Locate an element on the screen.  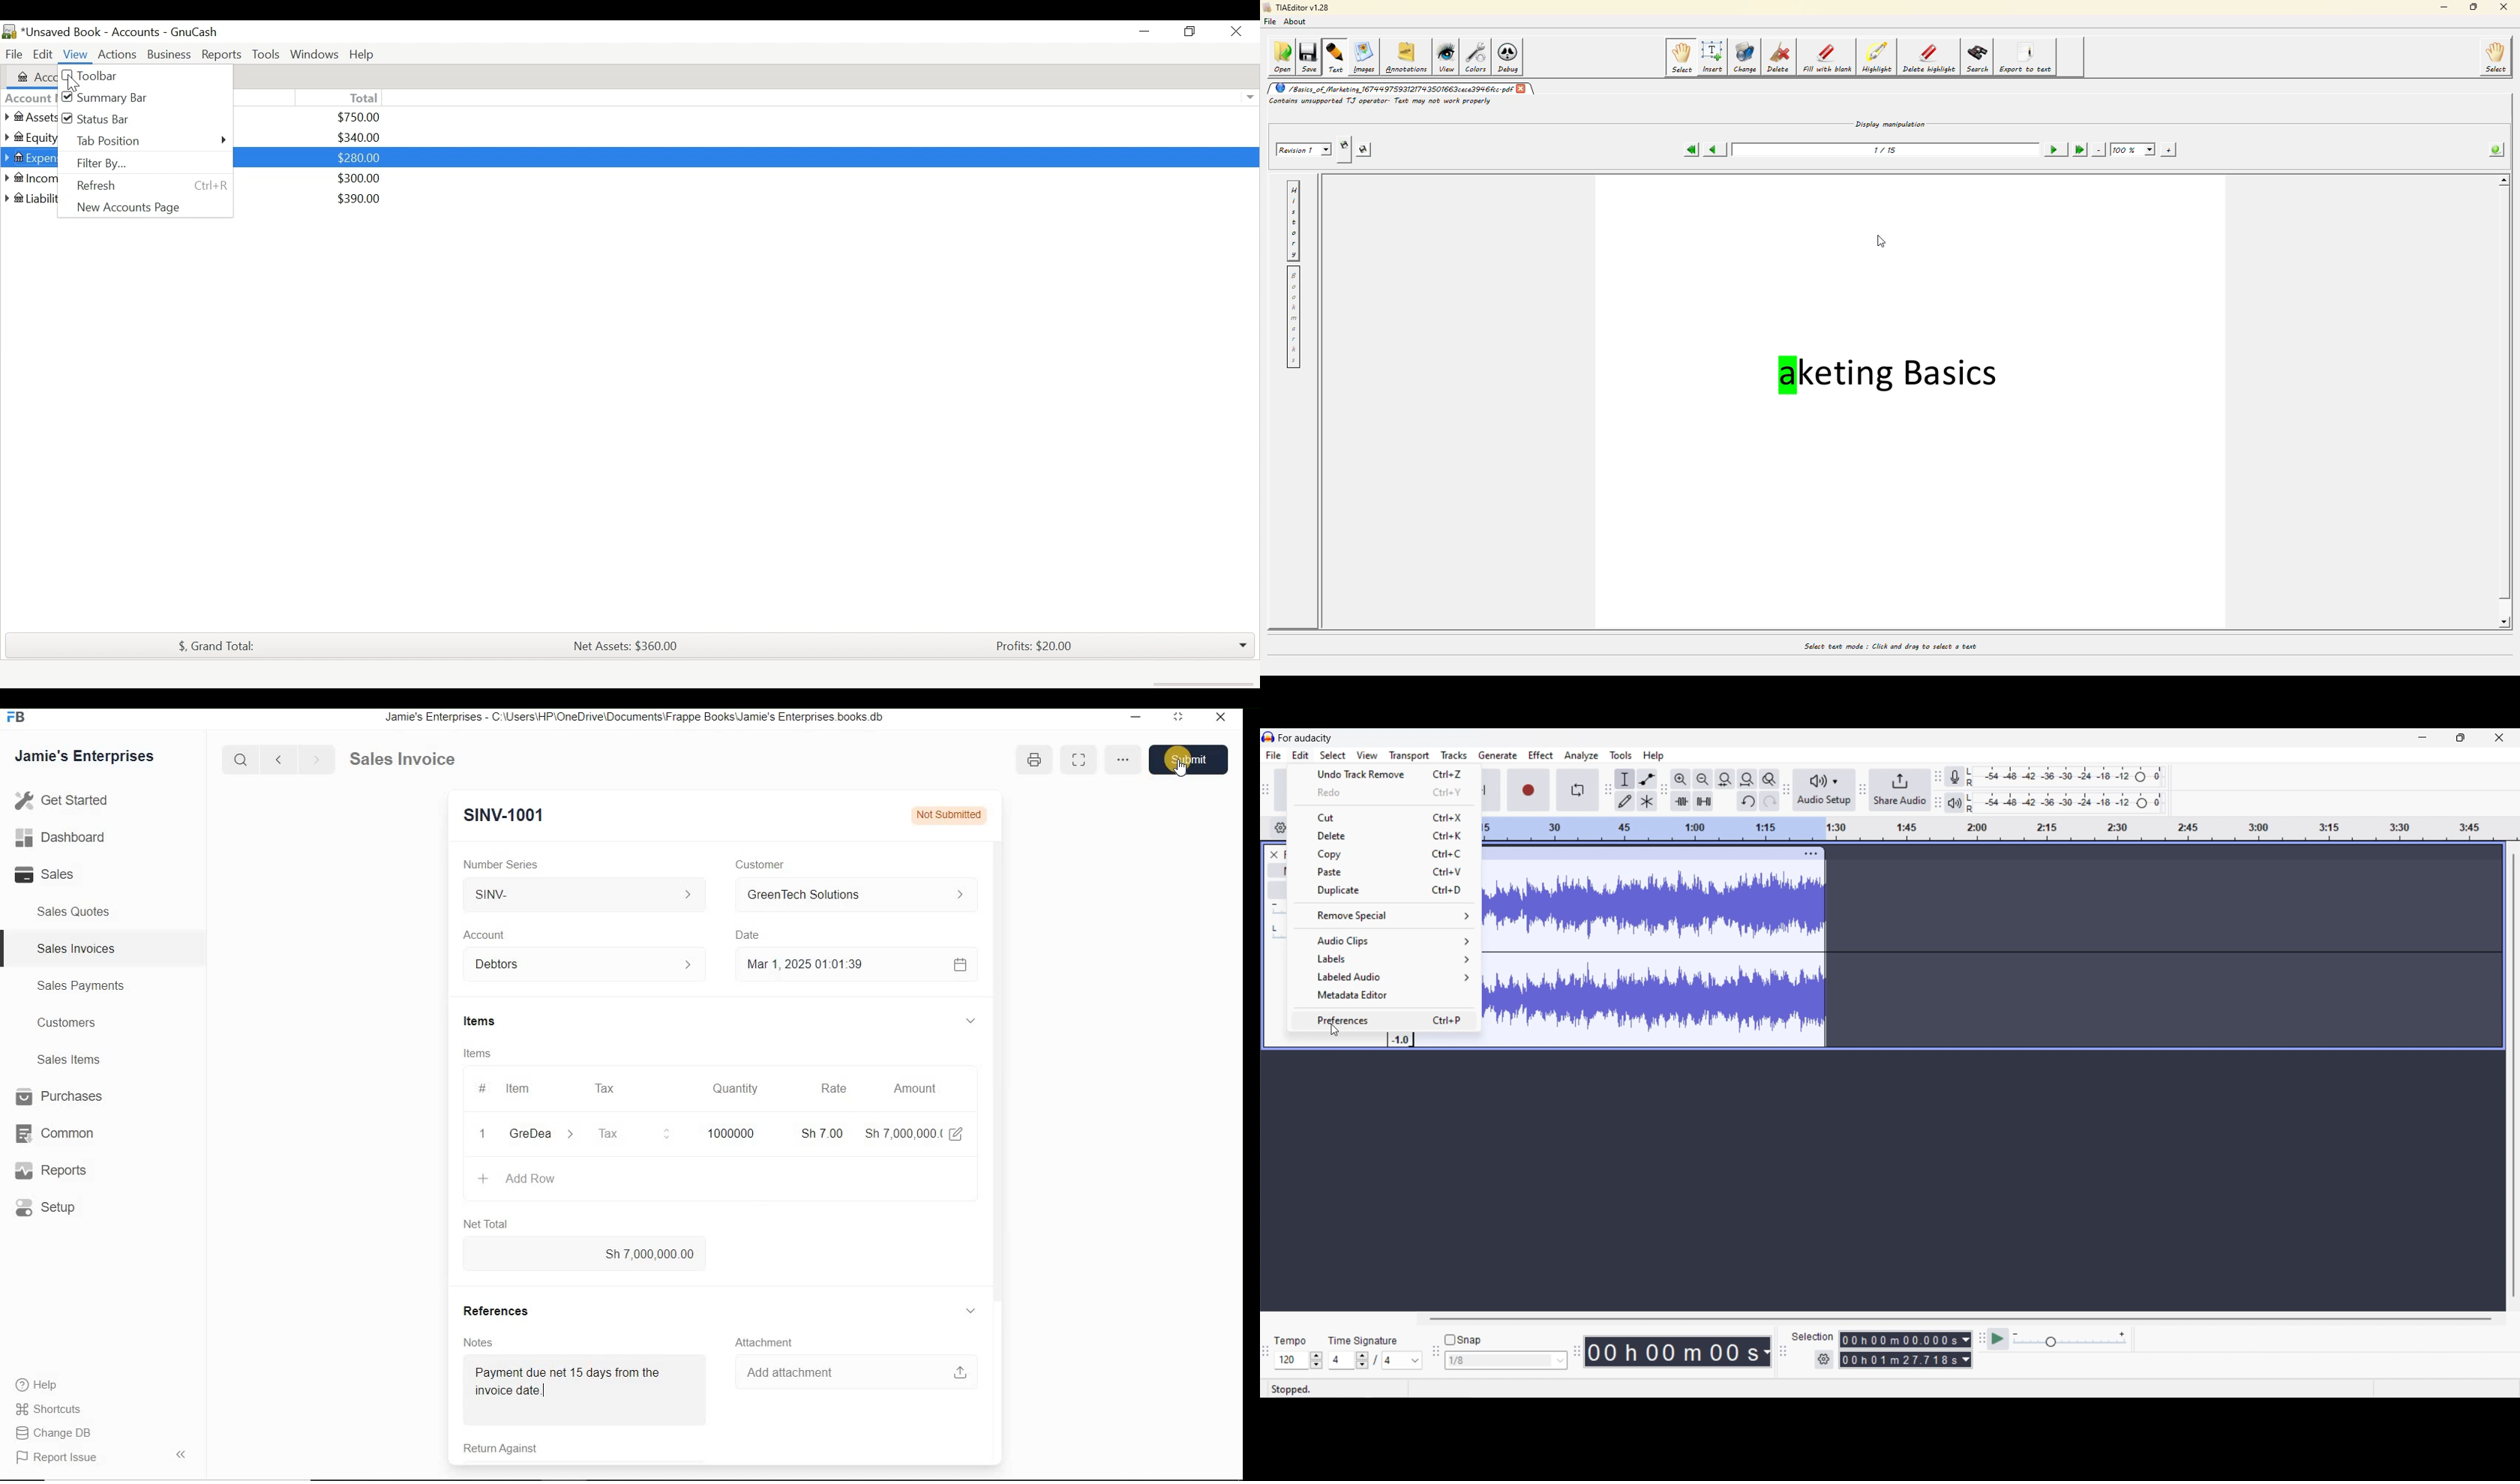
edit is located at coordinates (957, 1133).